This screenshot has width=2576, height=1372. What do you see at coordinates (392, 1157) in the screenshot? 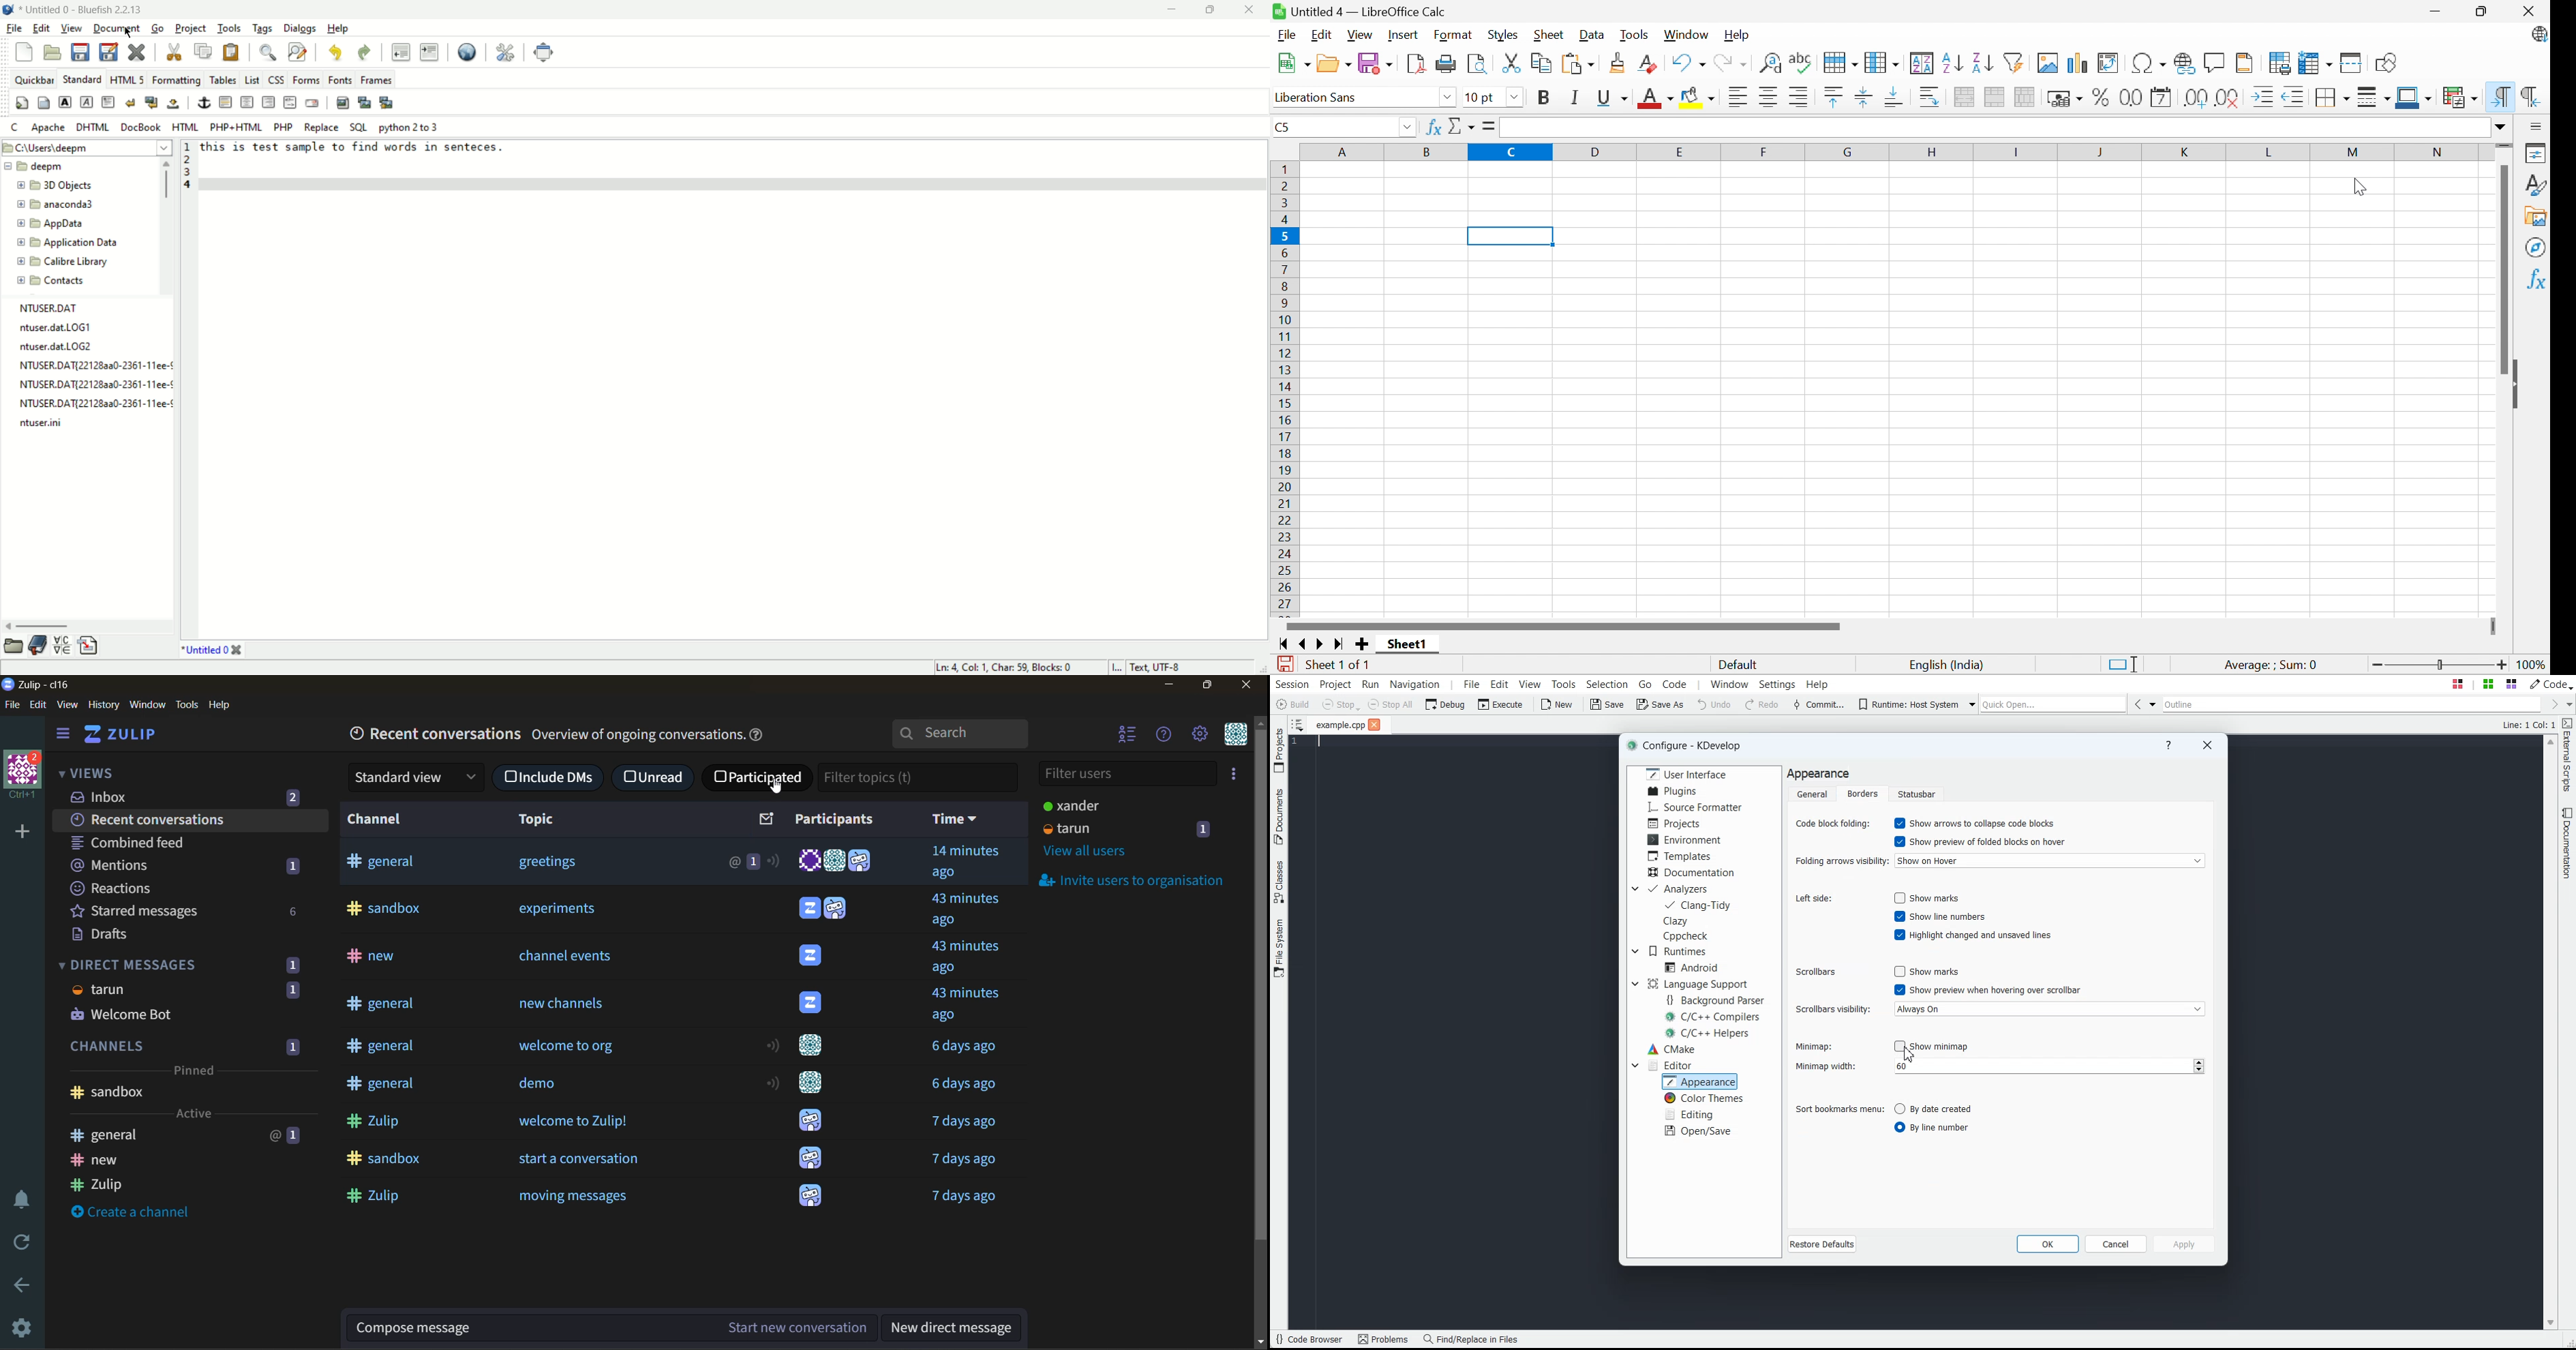
I see `sandbox` at bounding box center [392, 1157].